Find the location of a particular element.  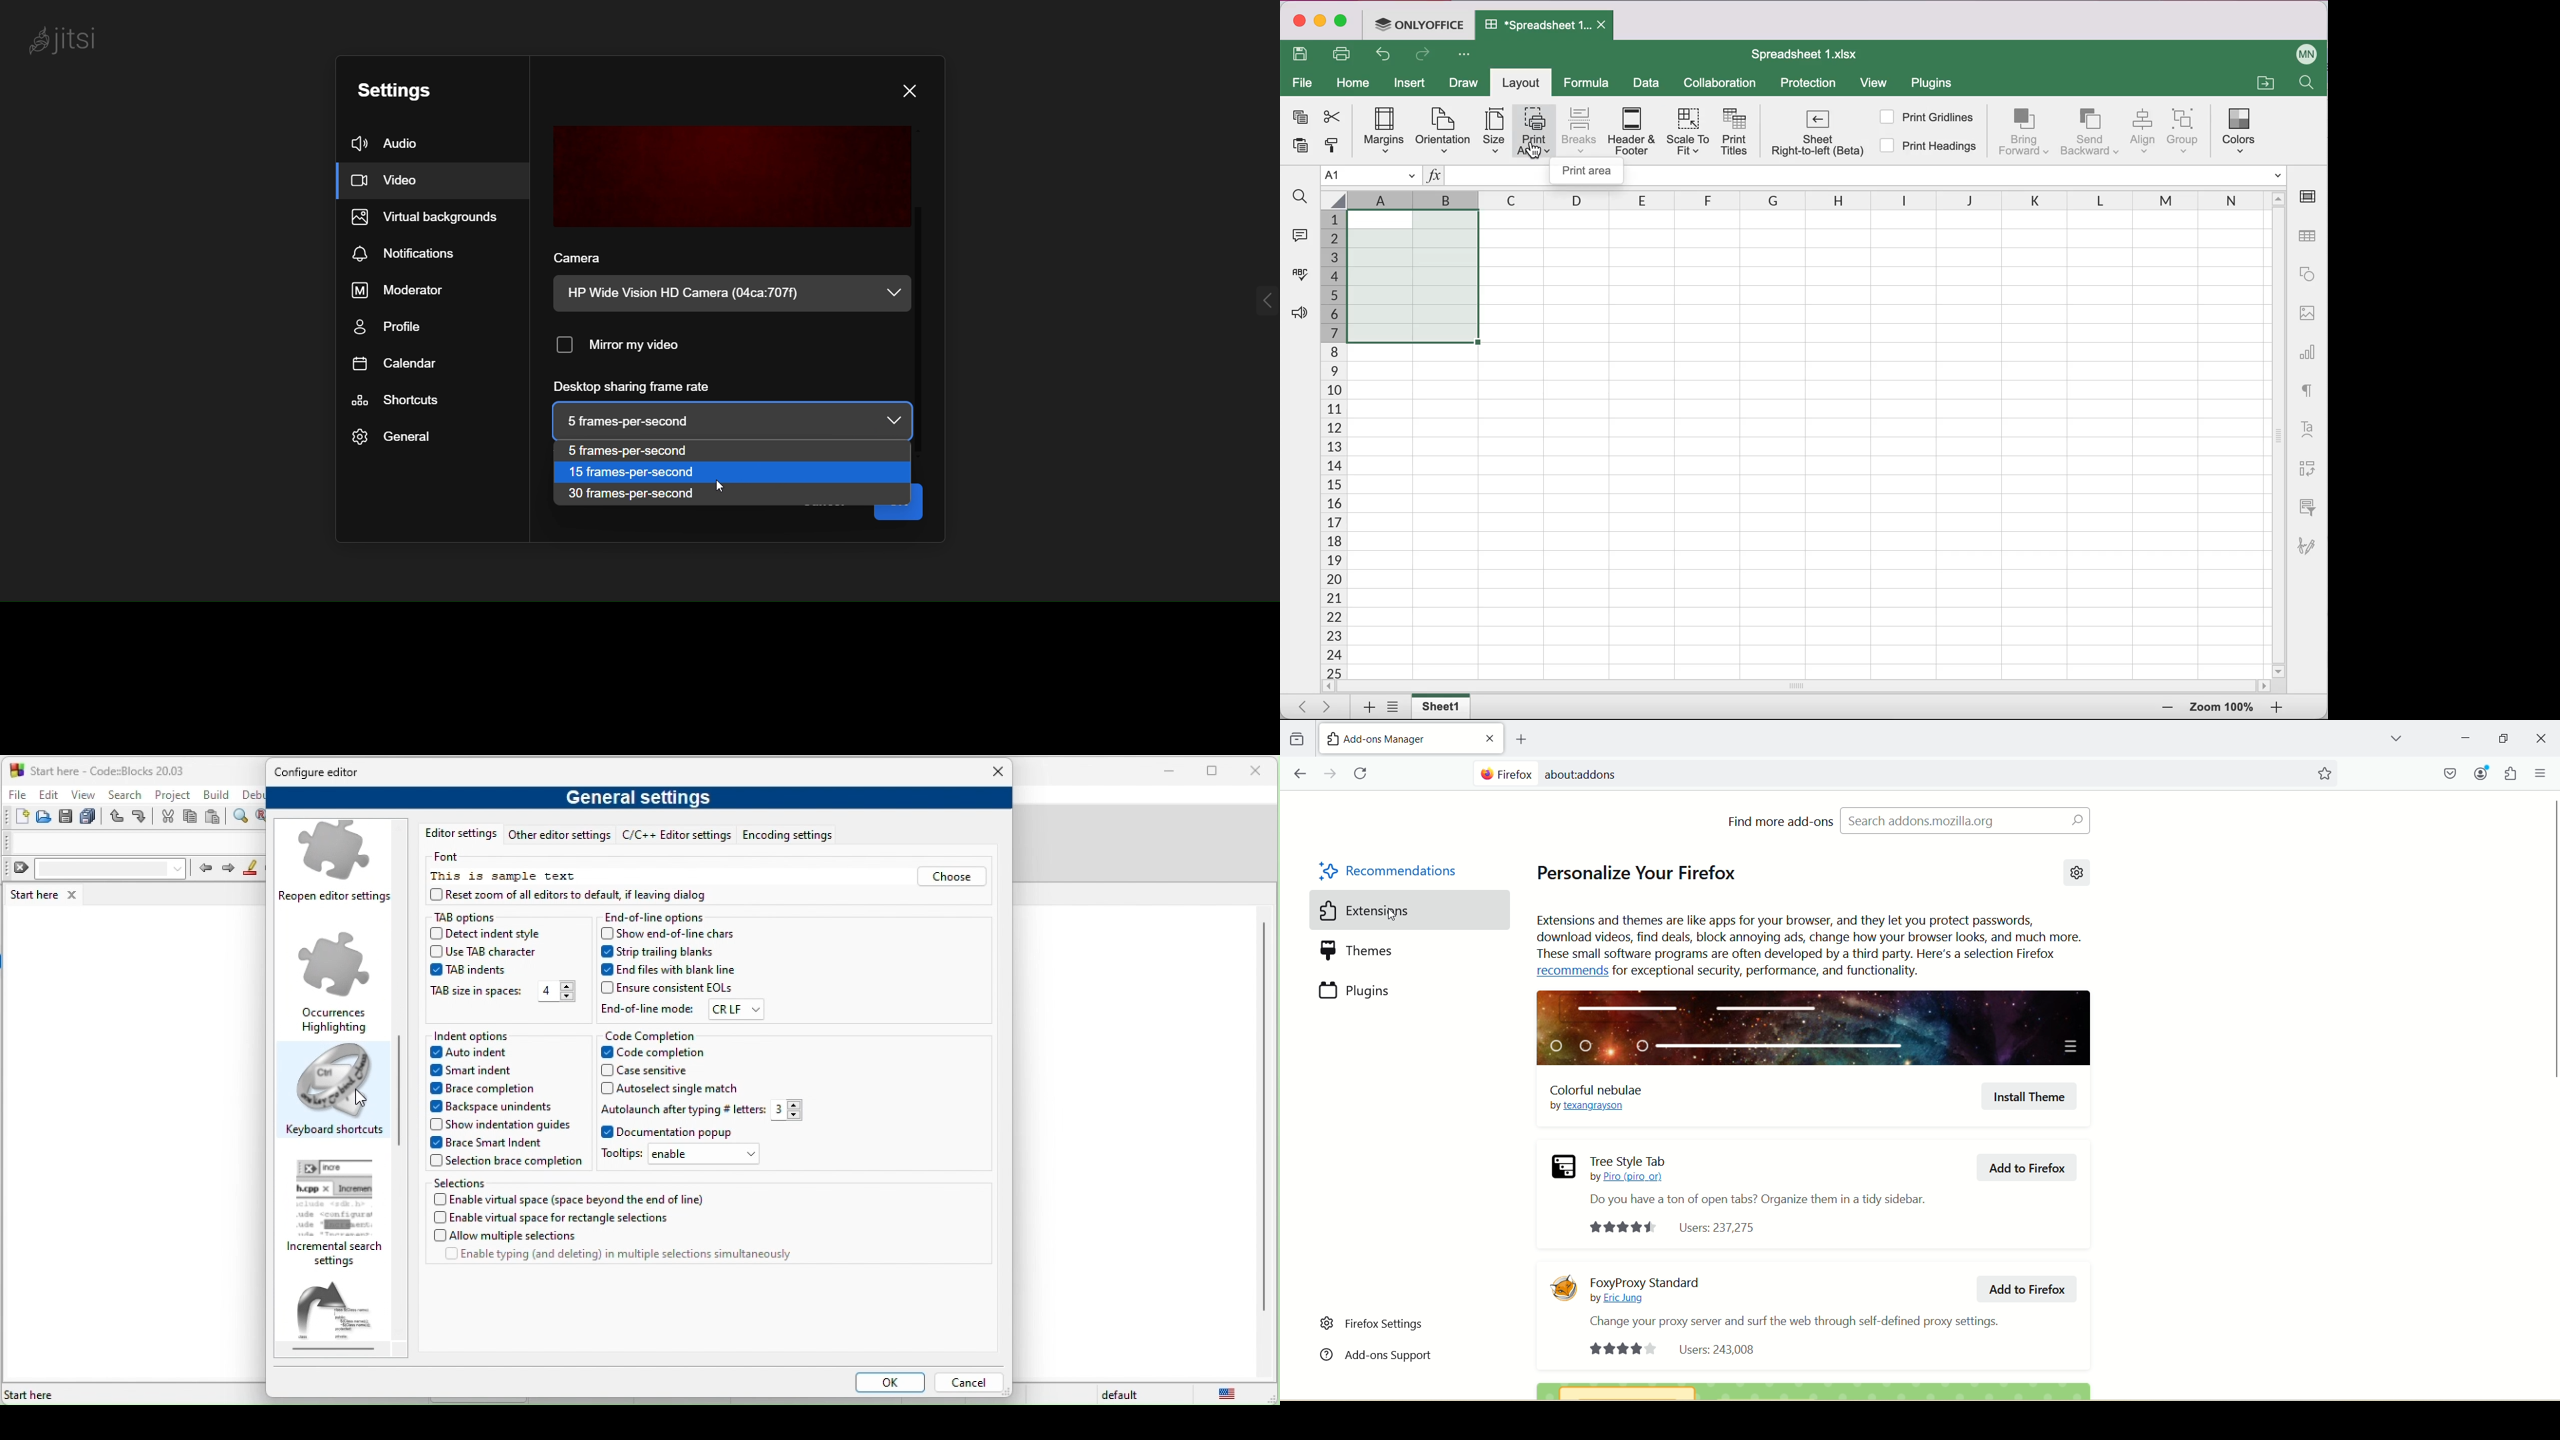

undo is located at coordinates (118, 817).